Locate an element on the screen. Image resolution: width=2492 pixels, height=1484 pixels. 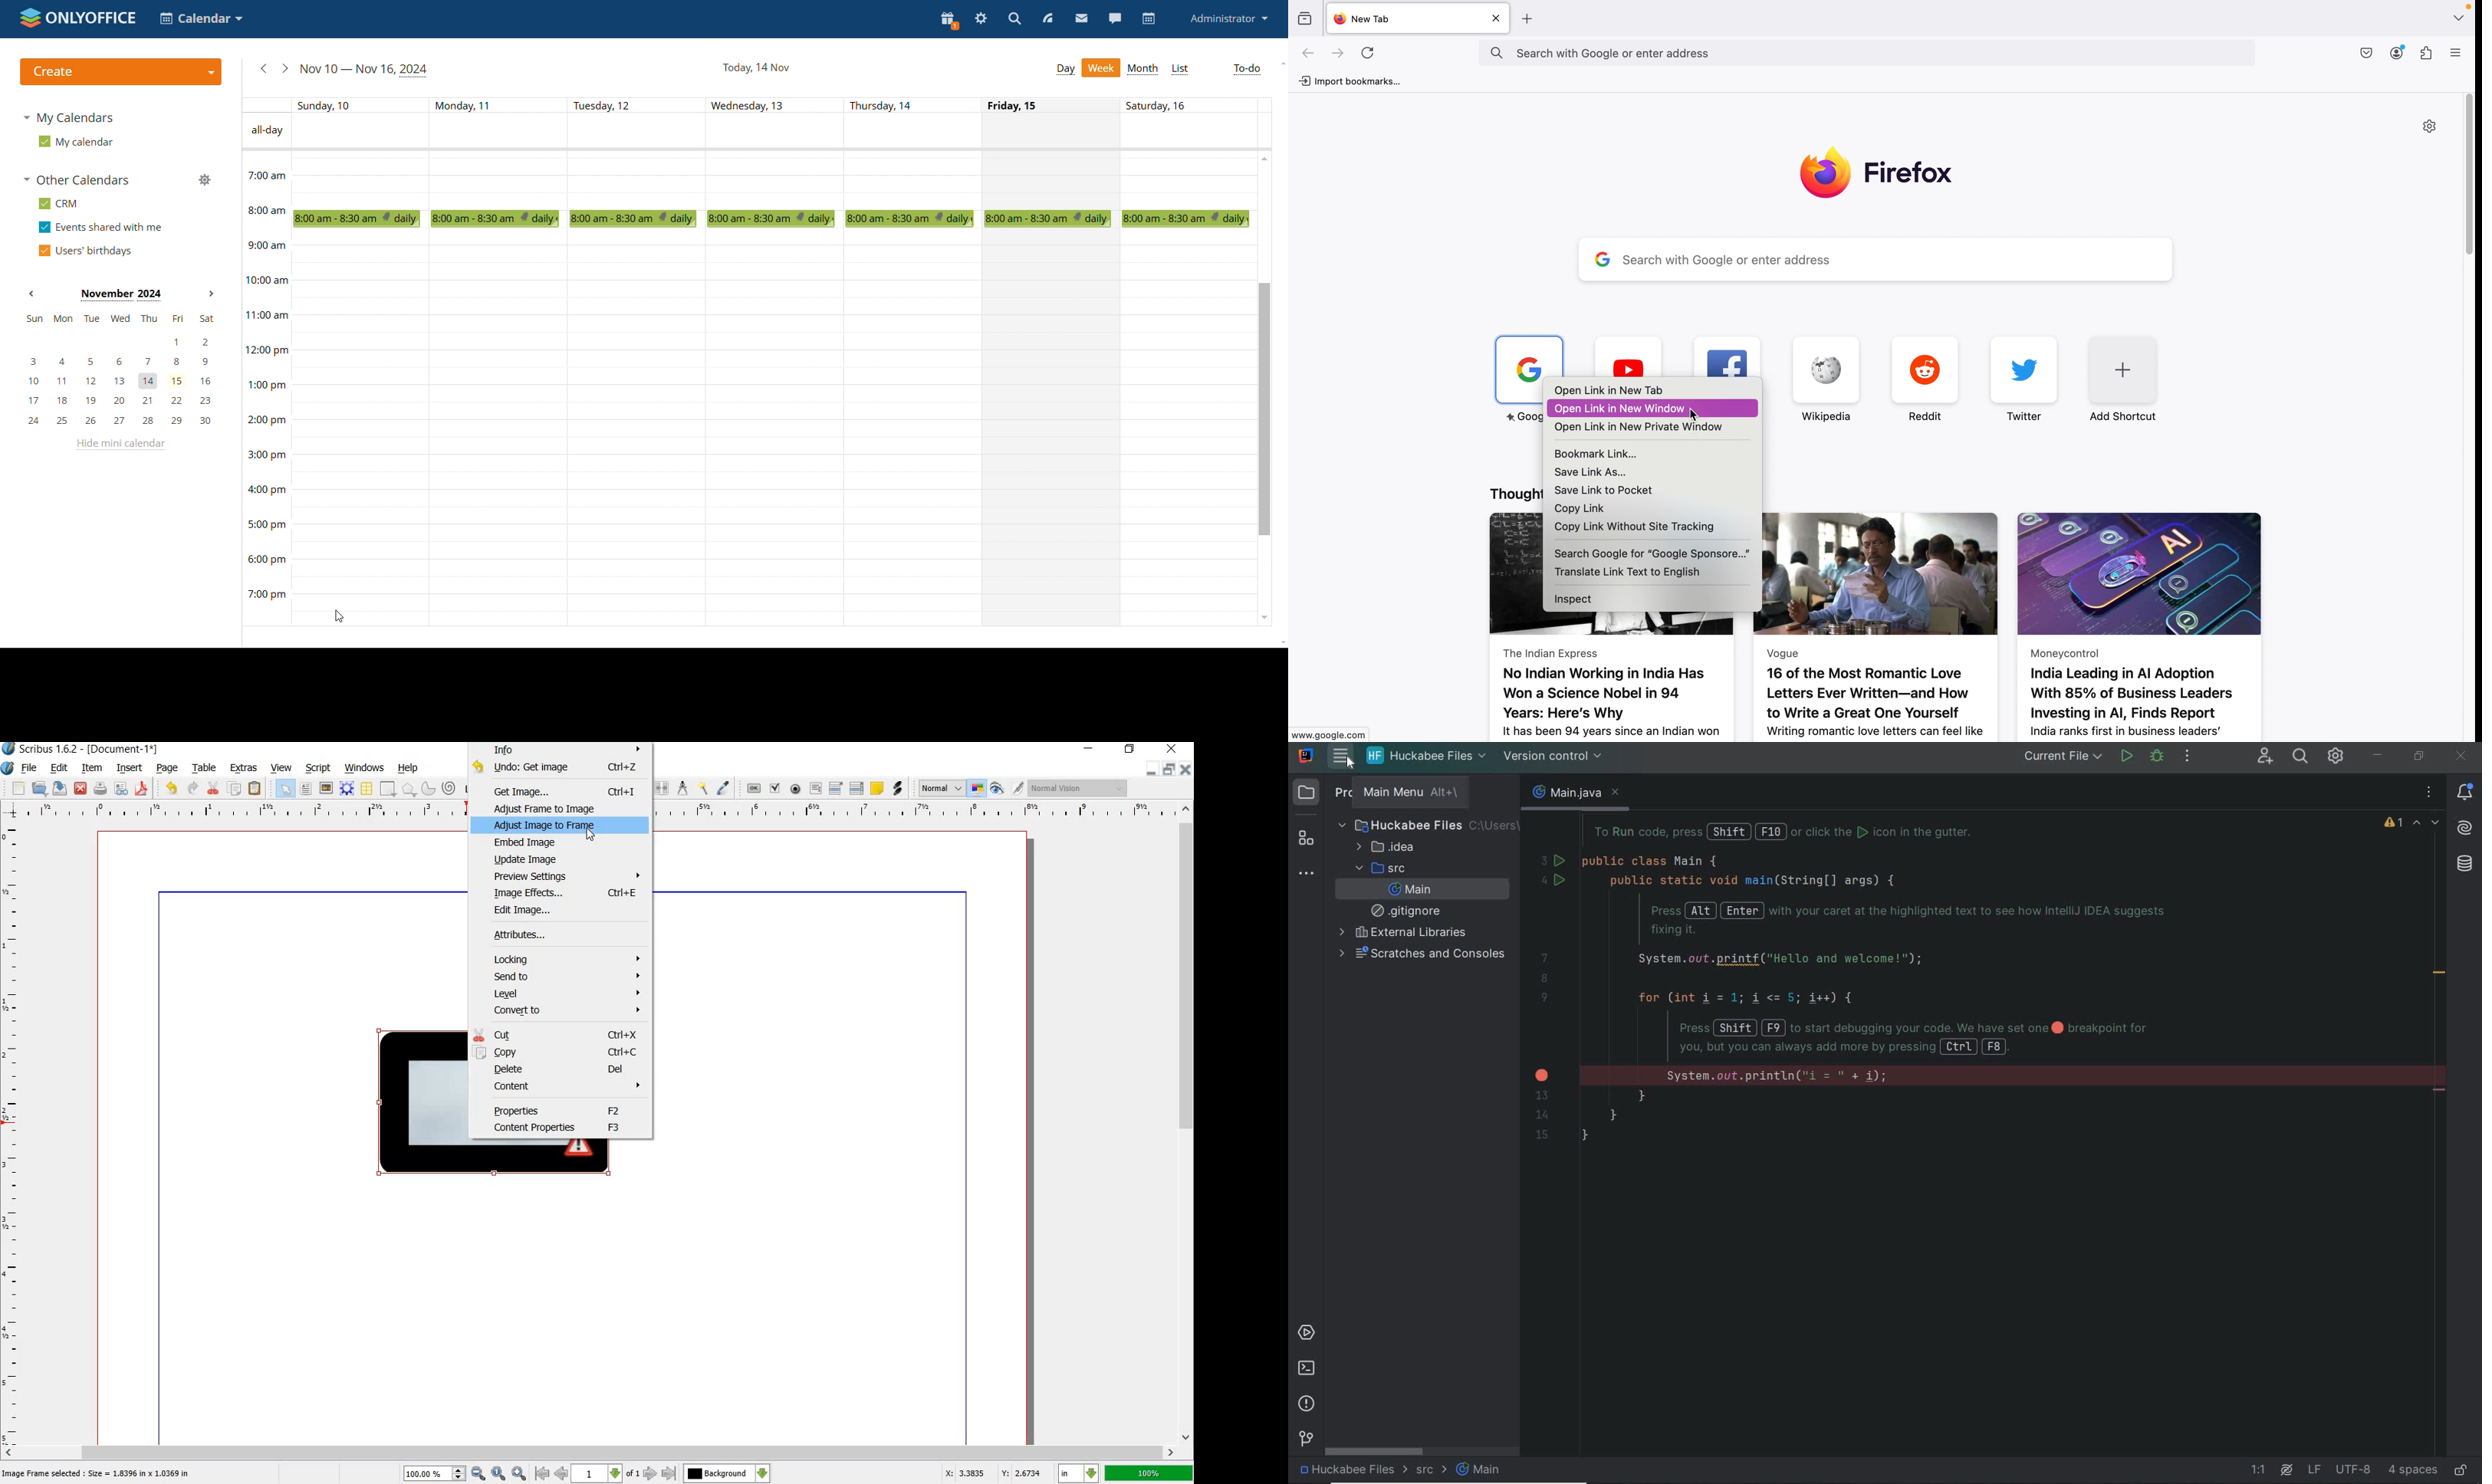
preview settings is located at coordinates (568, 876).